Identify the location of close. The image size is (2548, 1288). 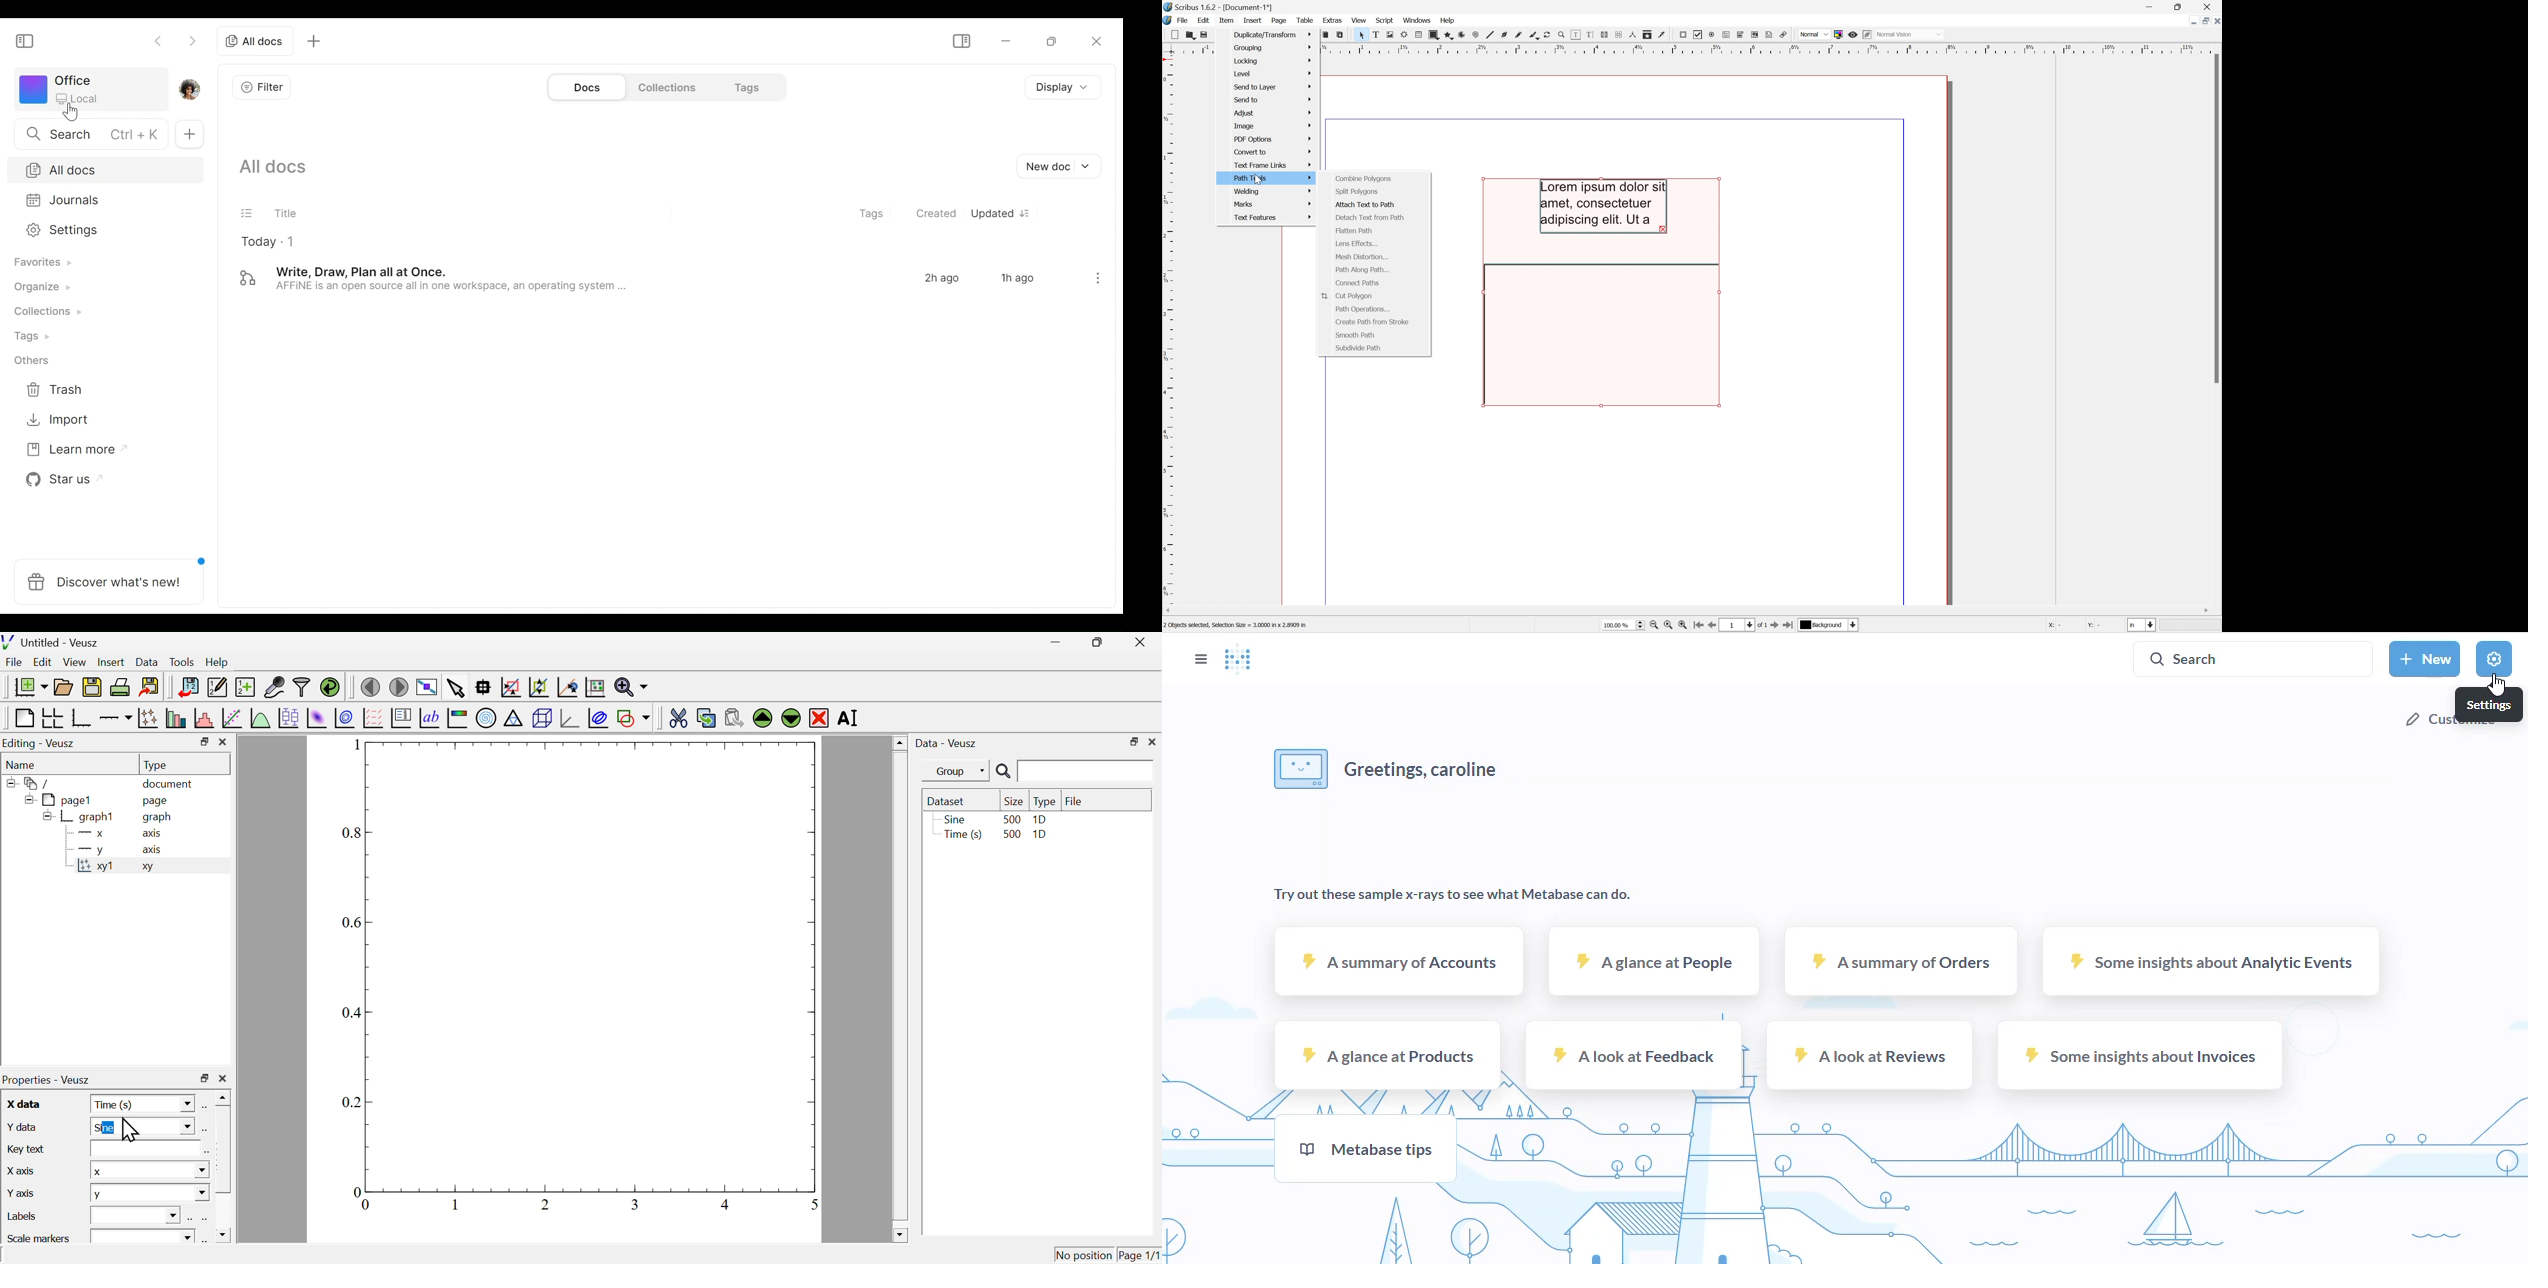
(1153, 742).